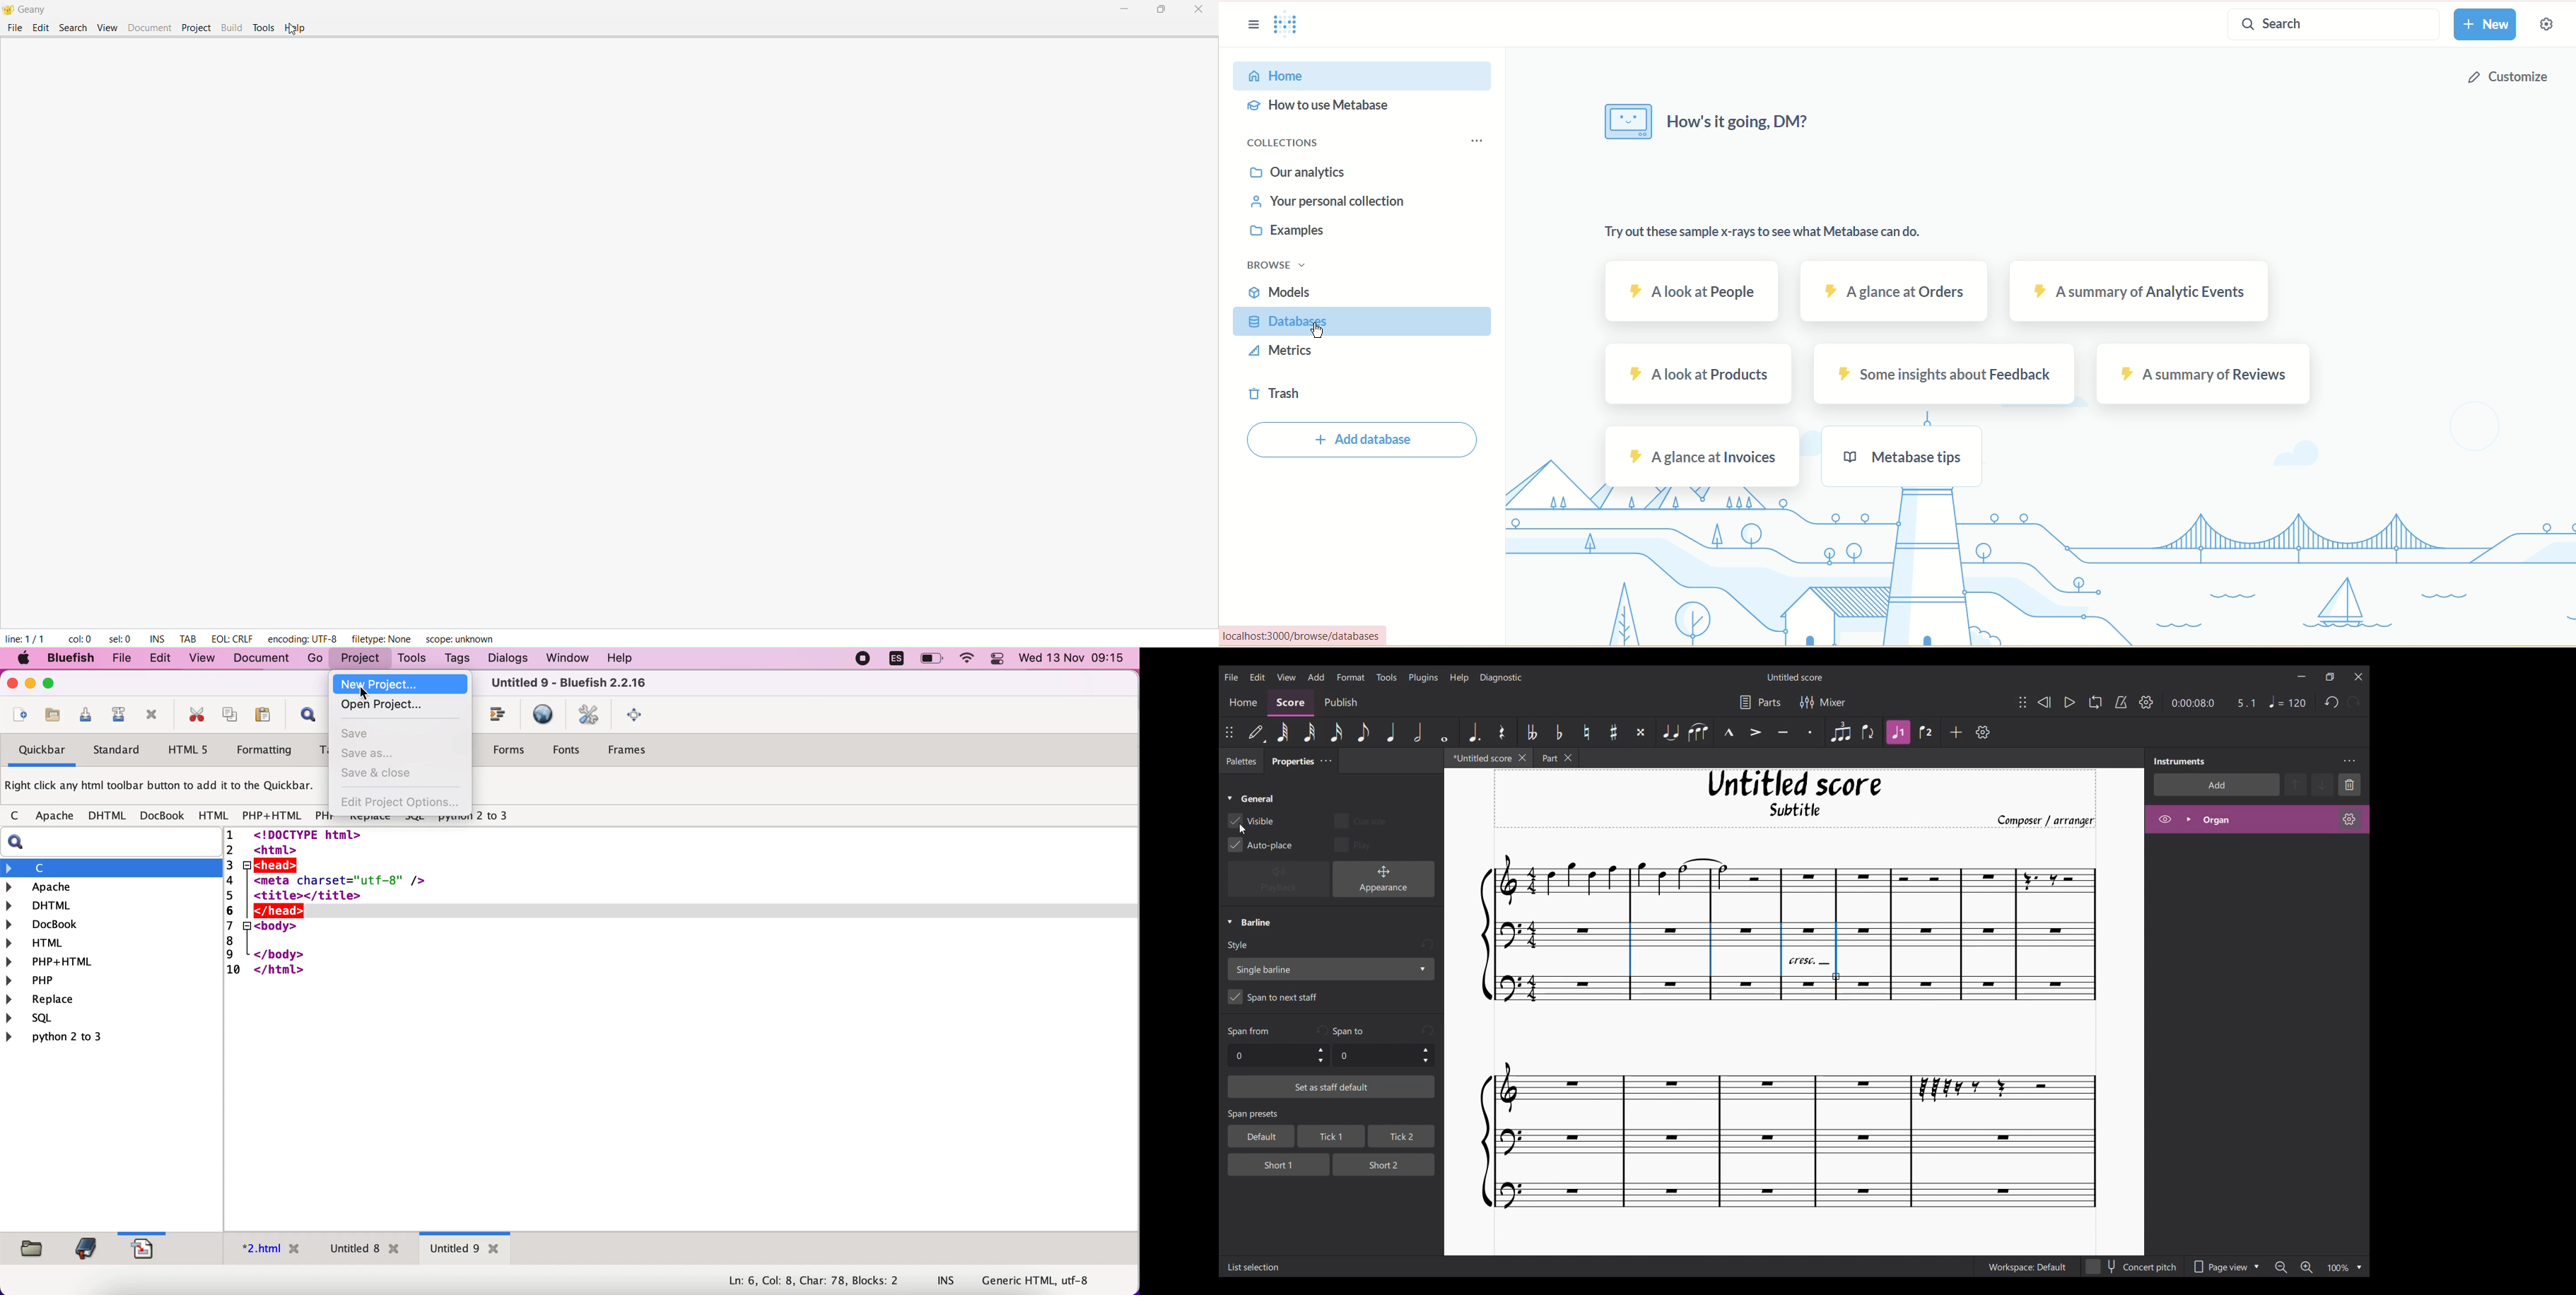  I want to click on document, so click(149, 26).